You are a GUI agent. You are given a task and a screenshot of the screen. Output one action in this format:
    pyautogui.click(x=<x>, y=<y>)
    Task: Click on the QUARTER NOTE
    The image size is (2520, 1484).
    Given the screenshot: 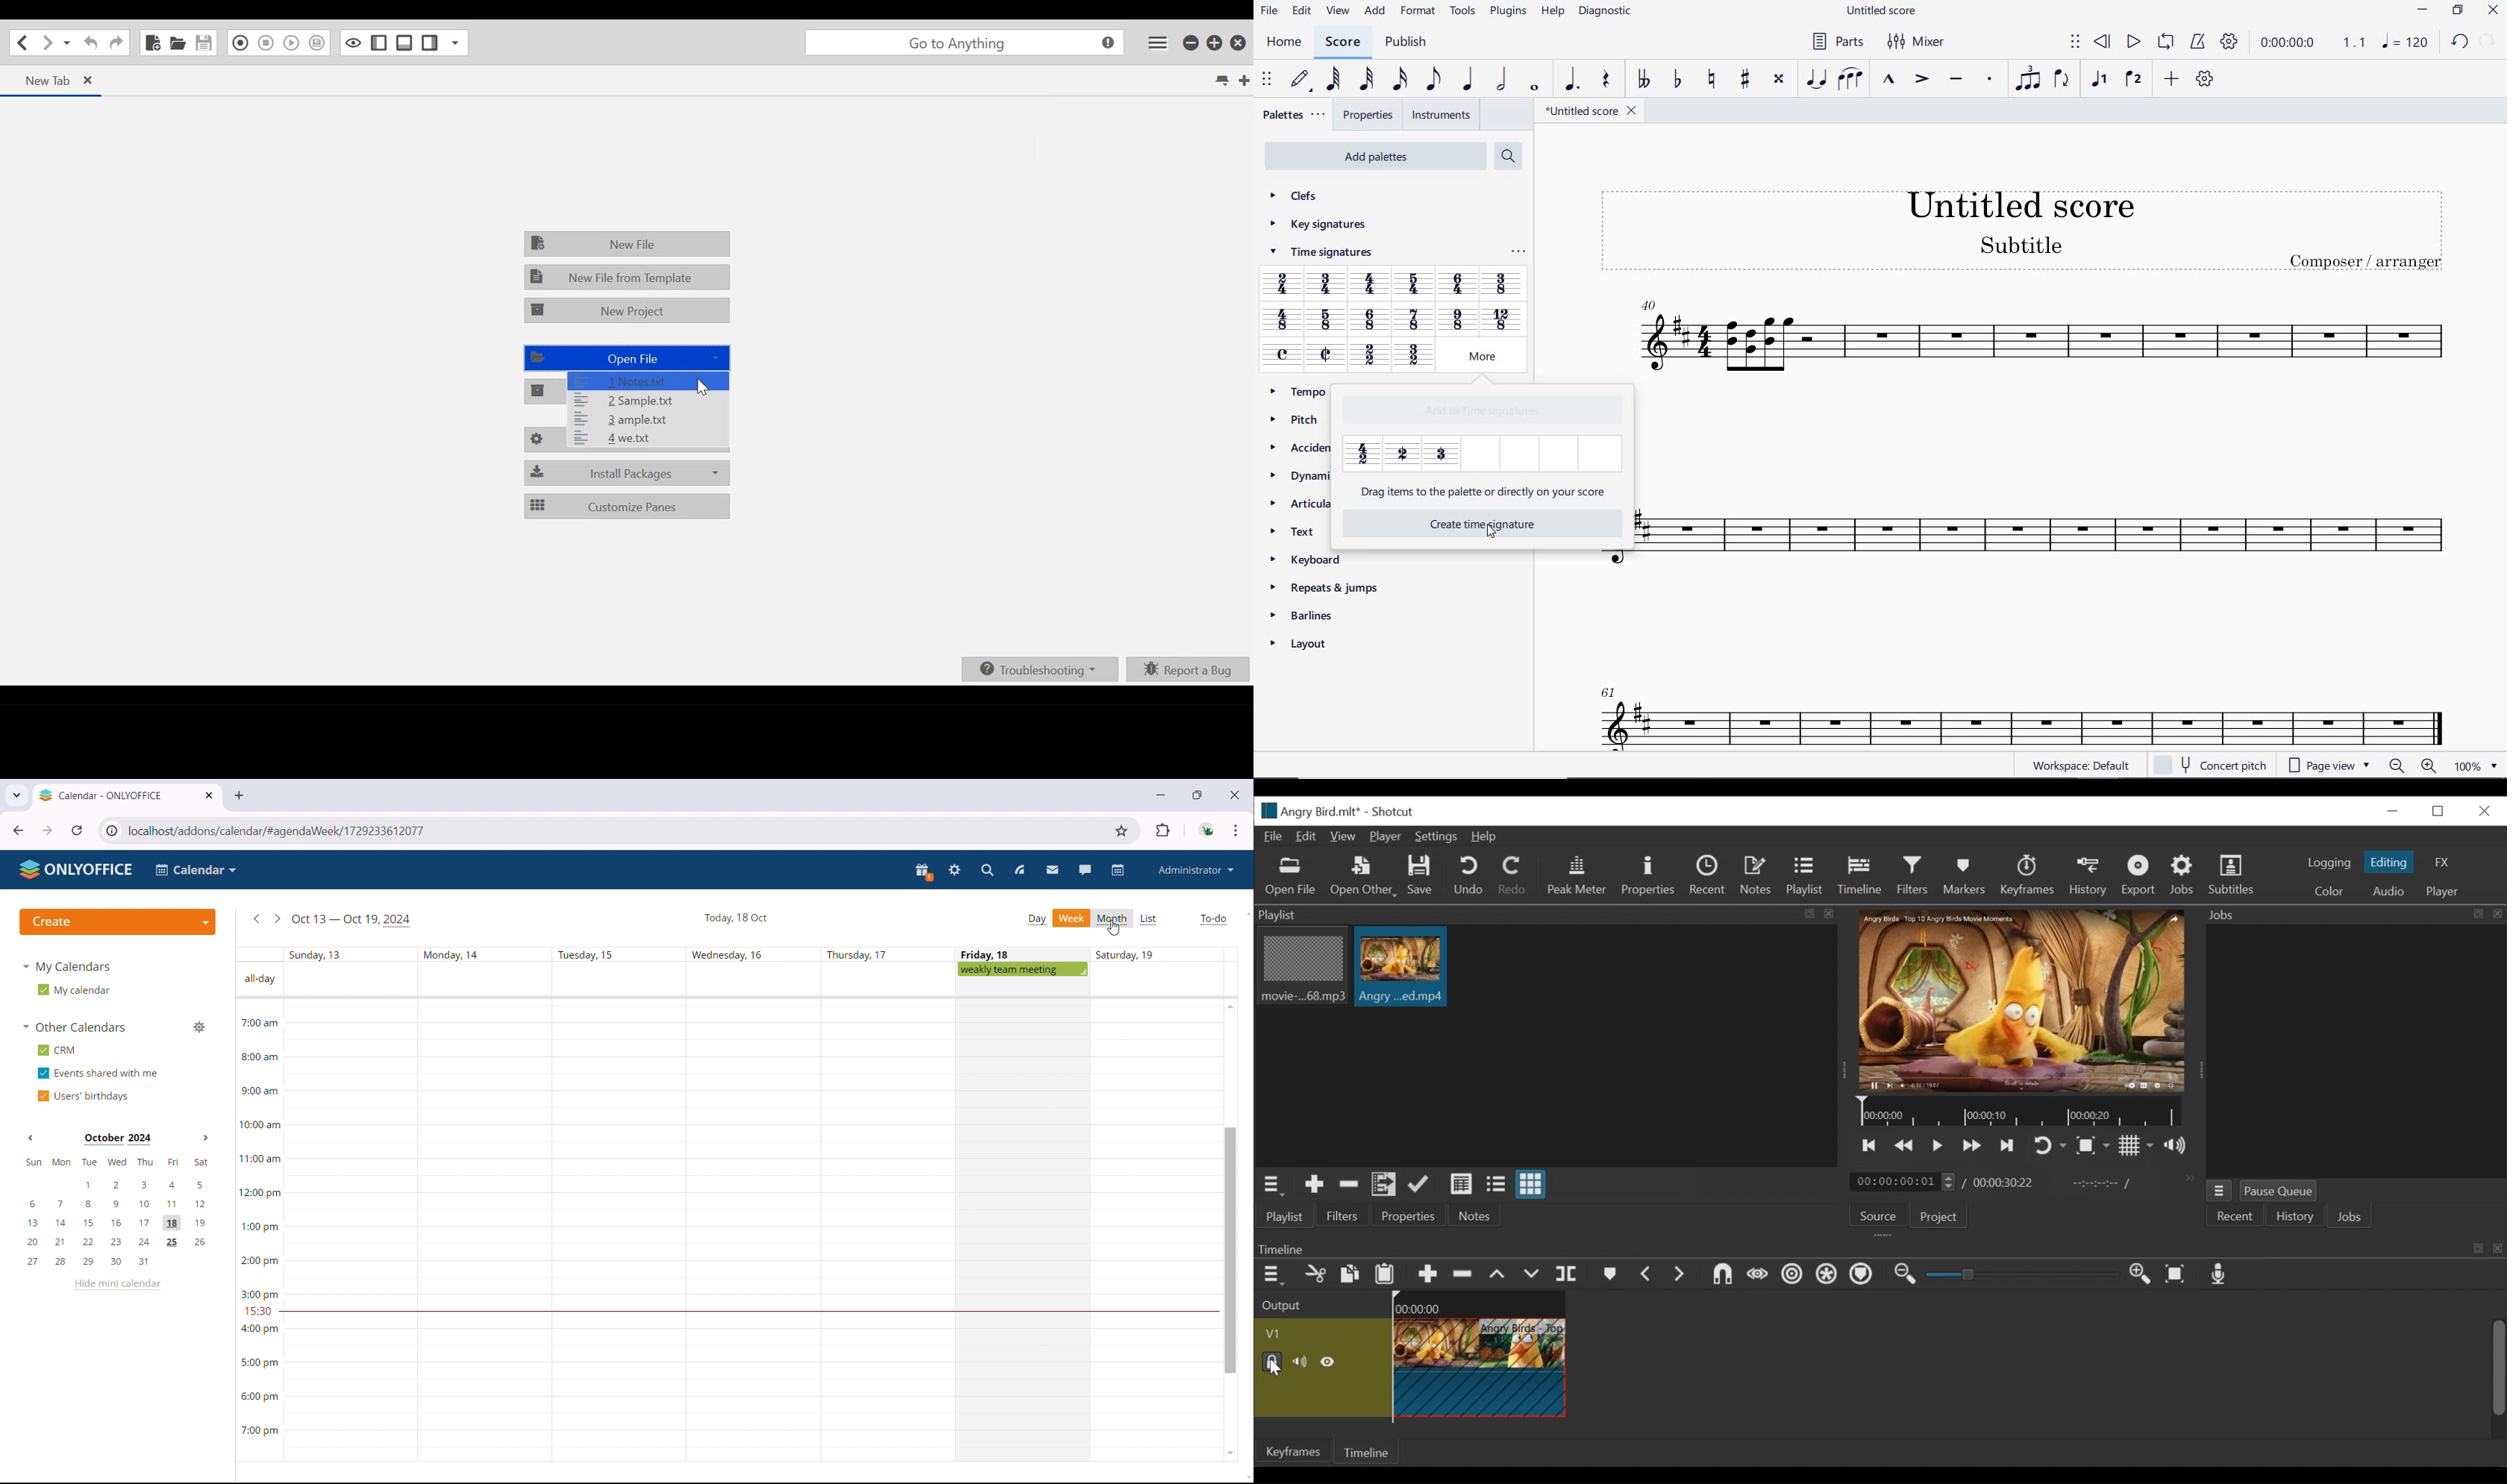 What is the action you would take?
    pyautogui.click(x=1468, y=79)
    